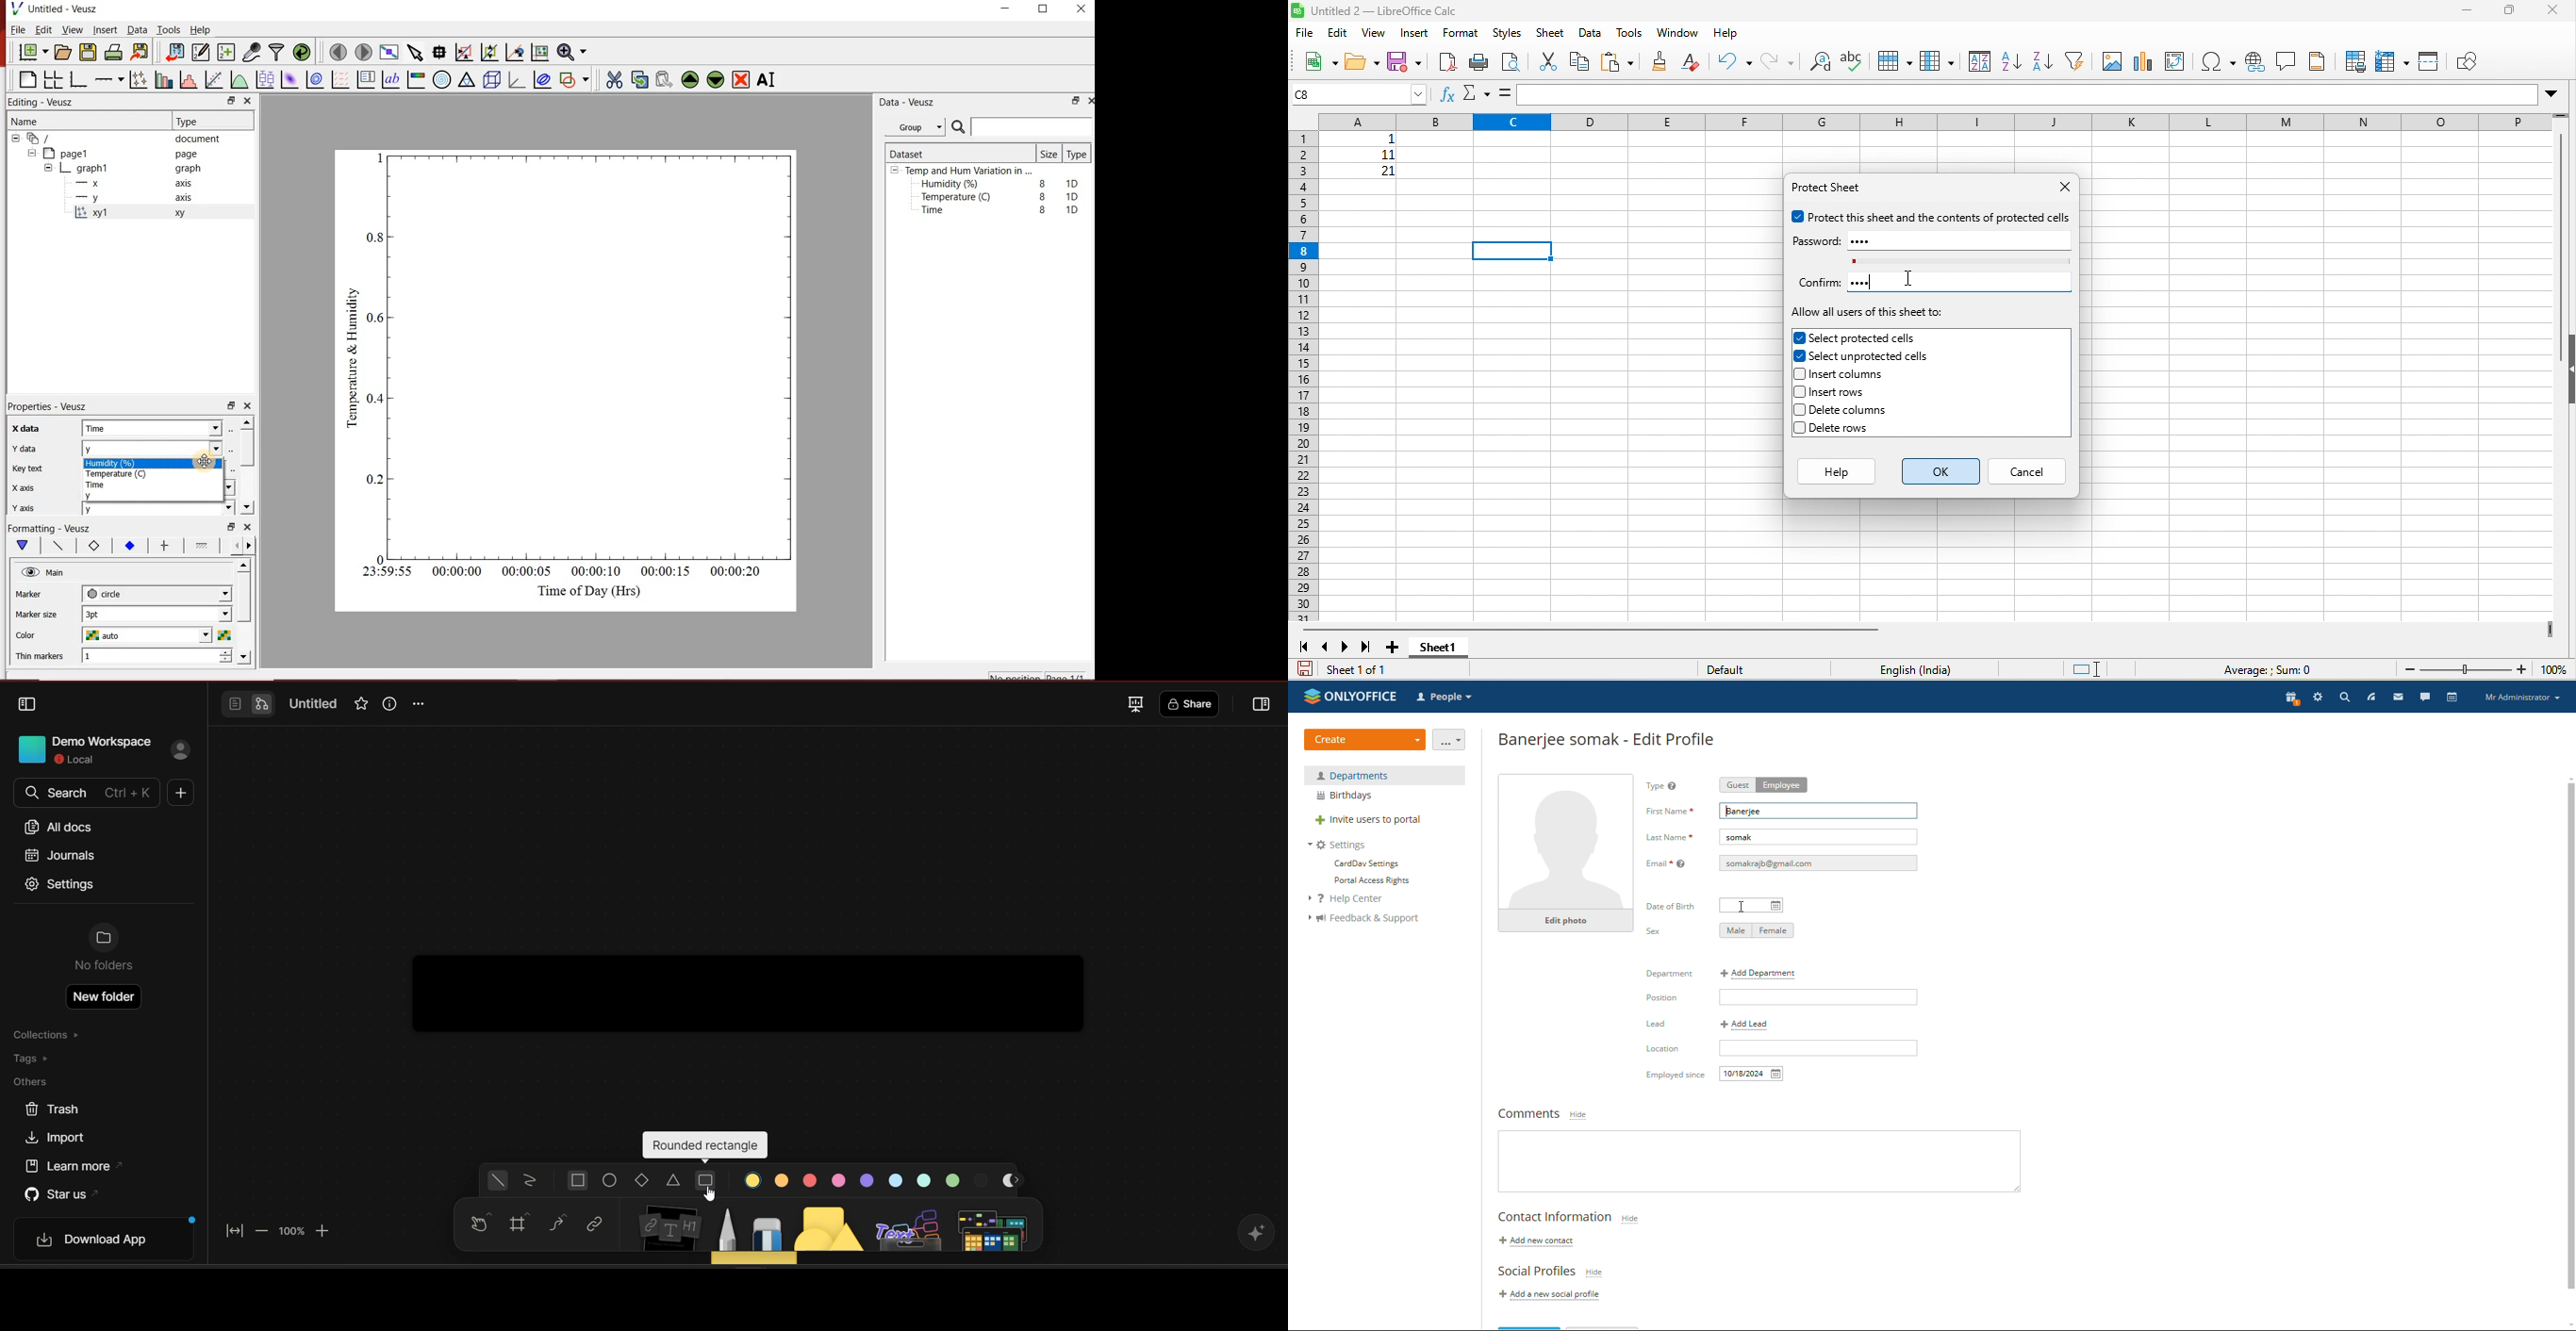  I want to click on click or draw a rectangle to zoom graph axes, so click(466, 53).